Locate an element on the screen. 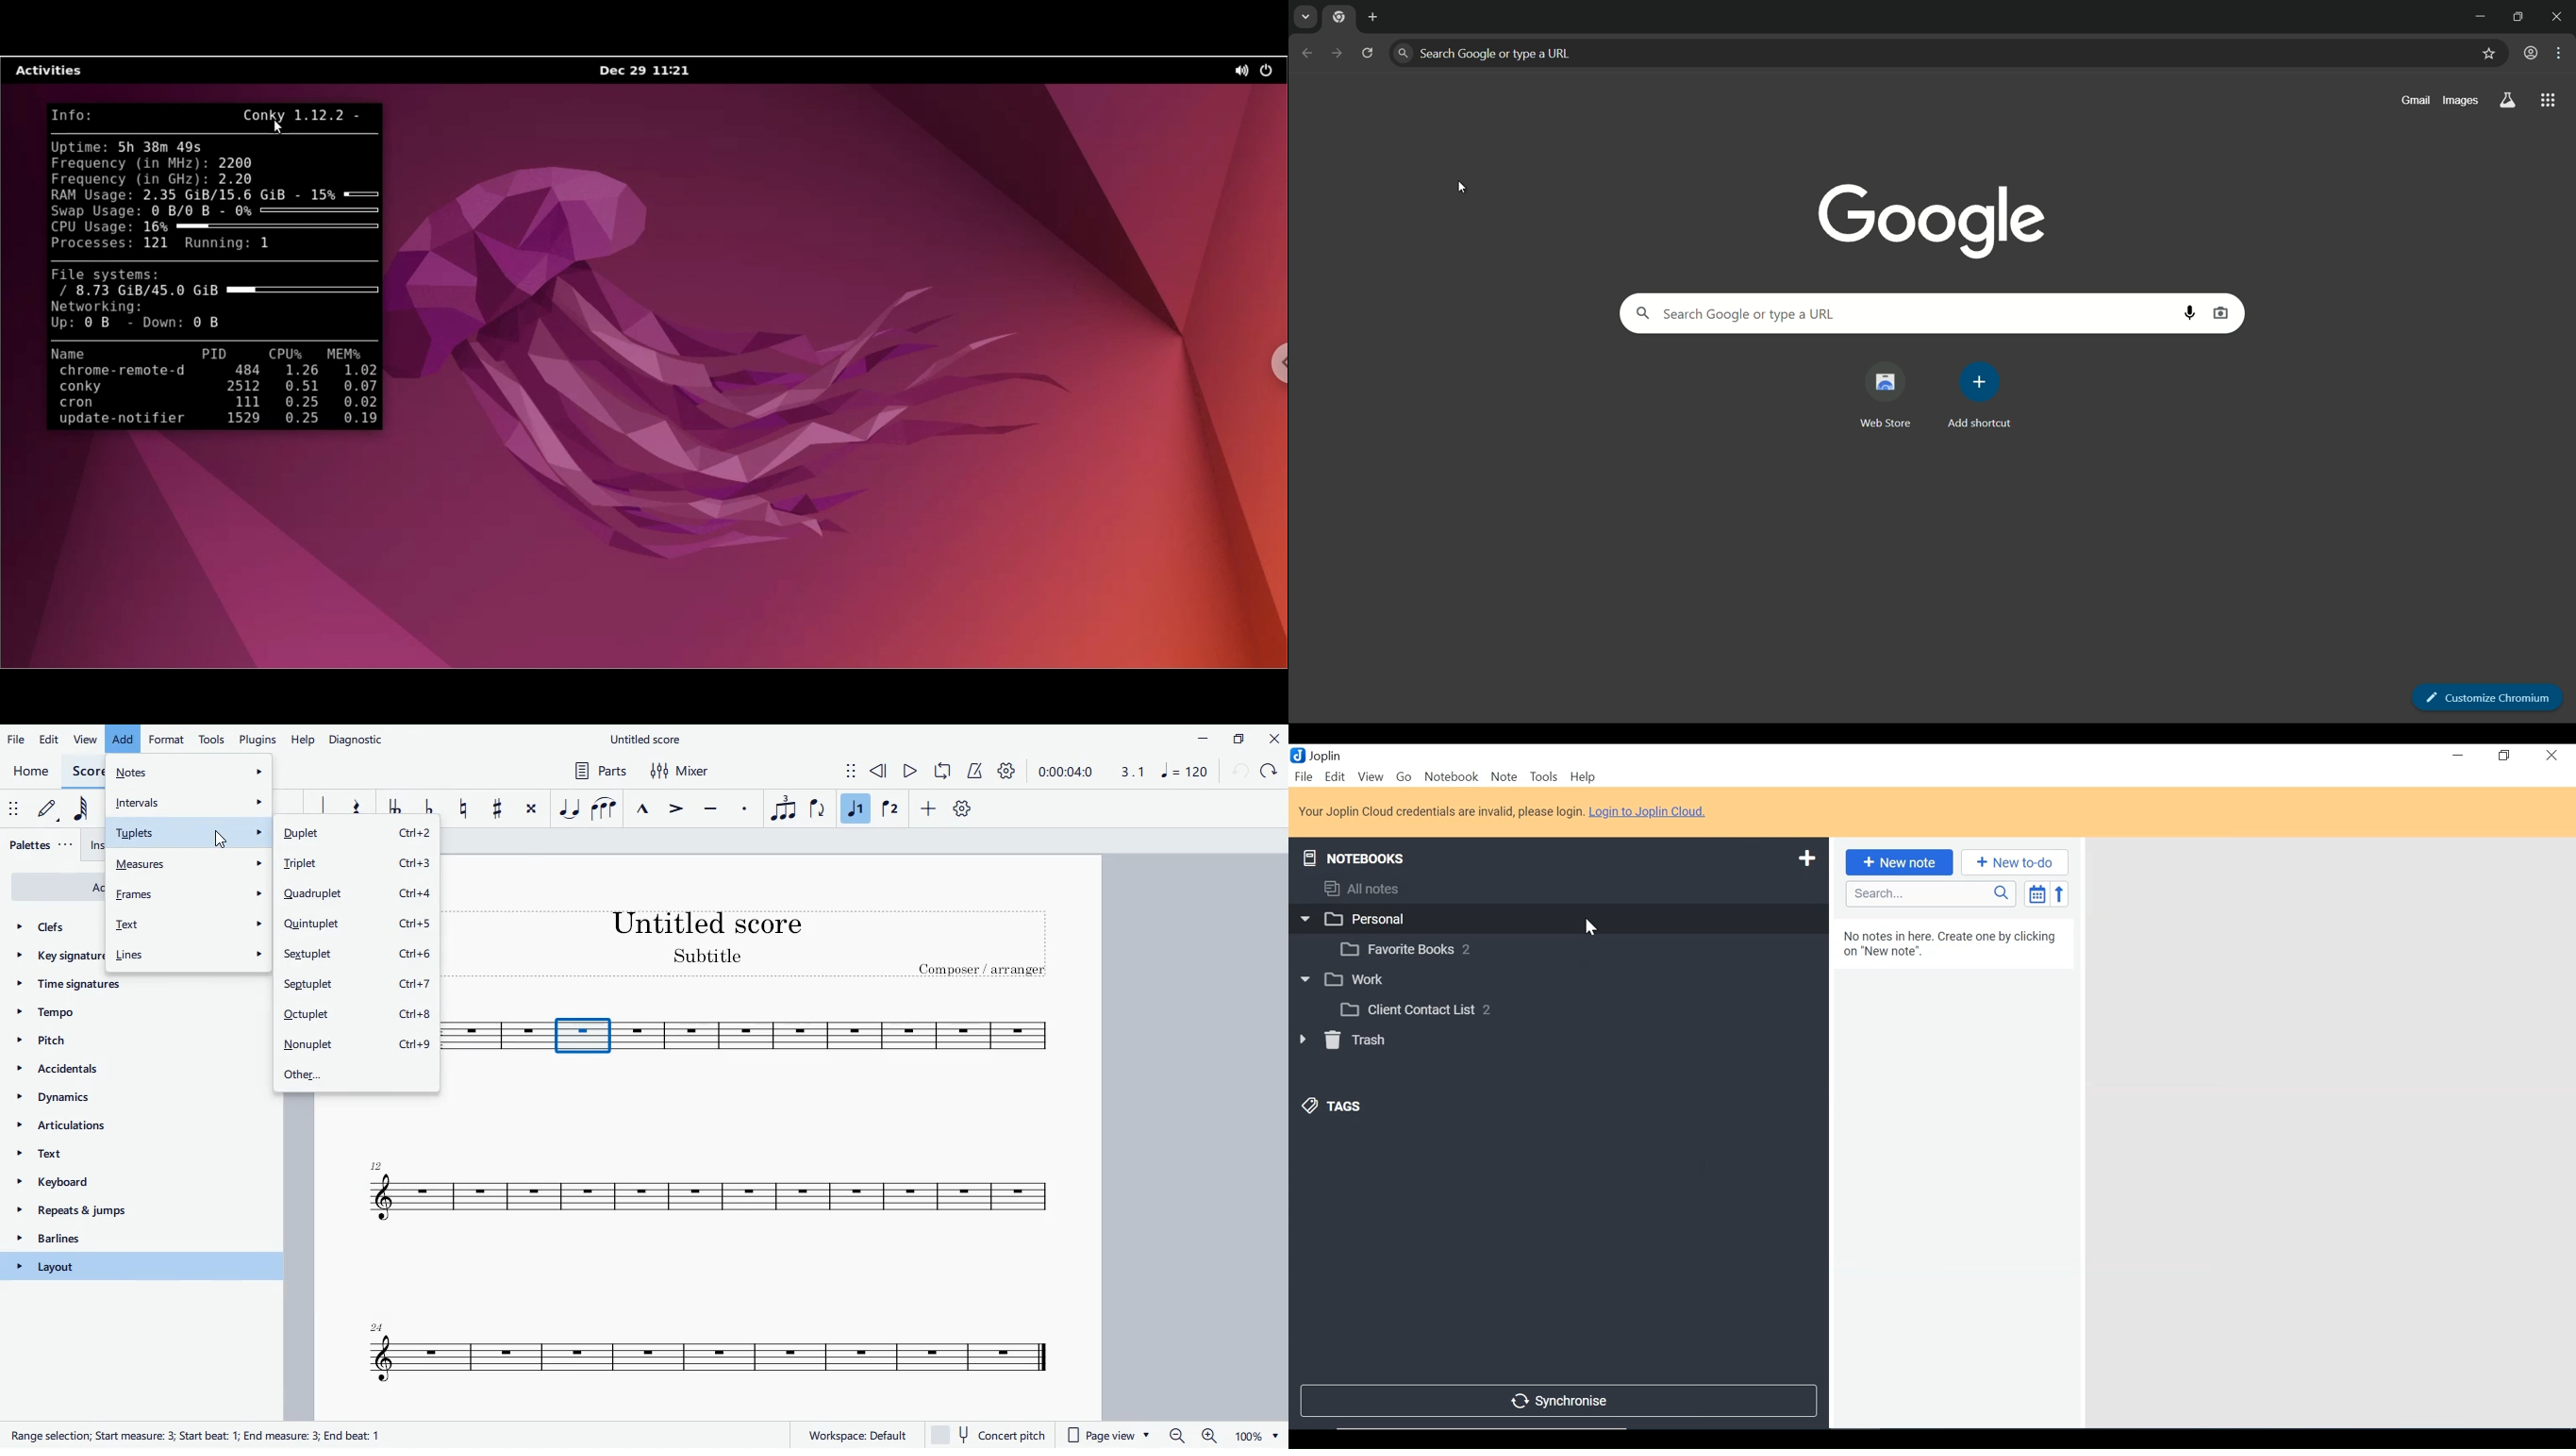 This screenshot has width=2576, height=1456. toggle sharp is located at coordinates (498, 810).